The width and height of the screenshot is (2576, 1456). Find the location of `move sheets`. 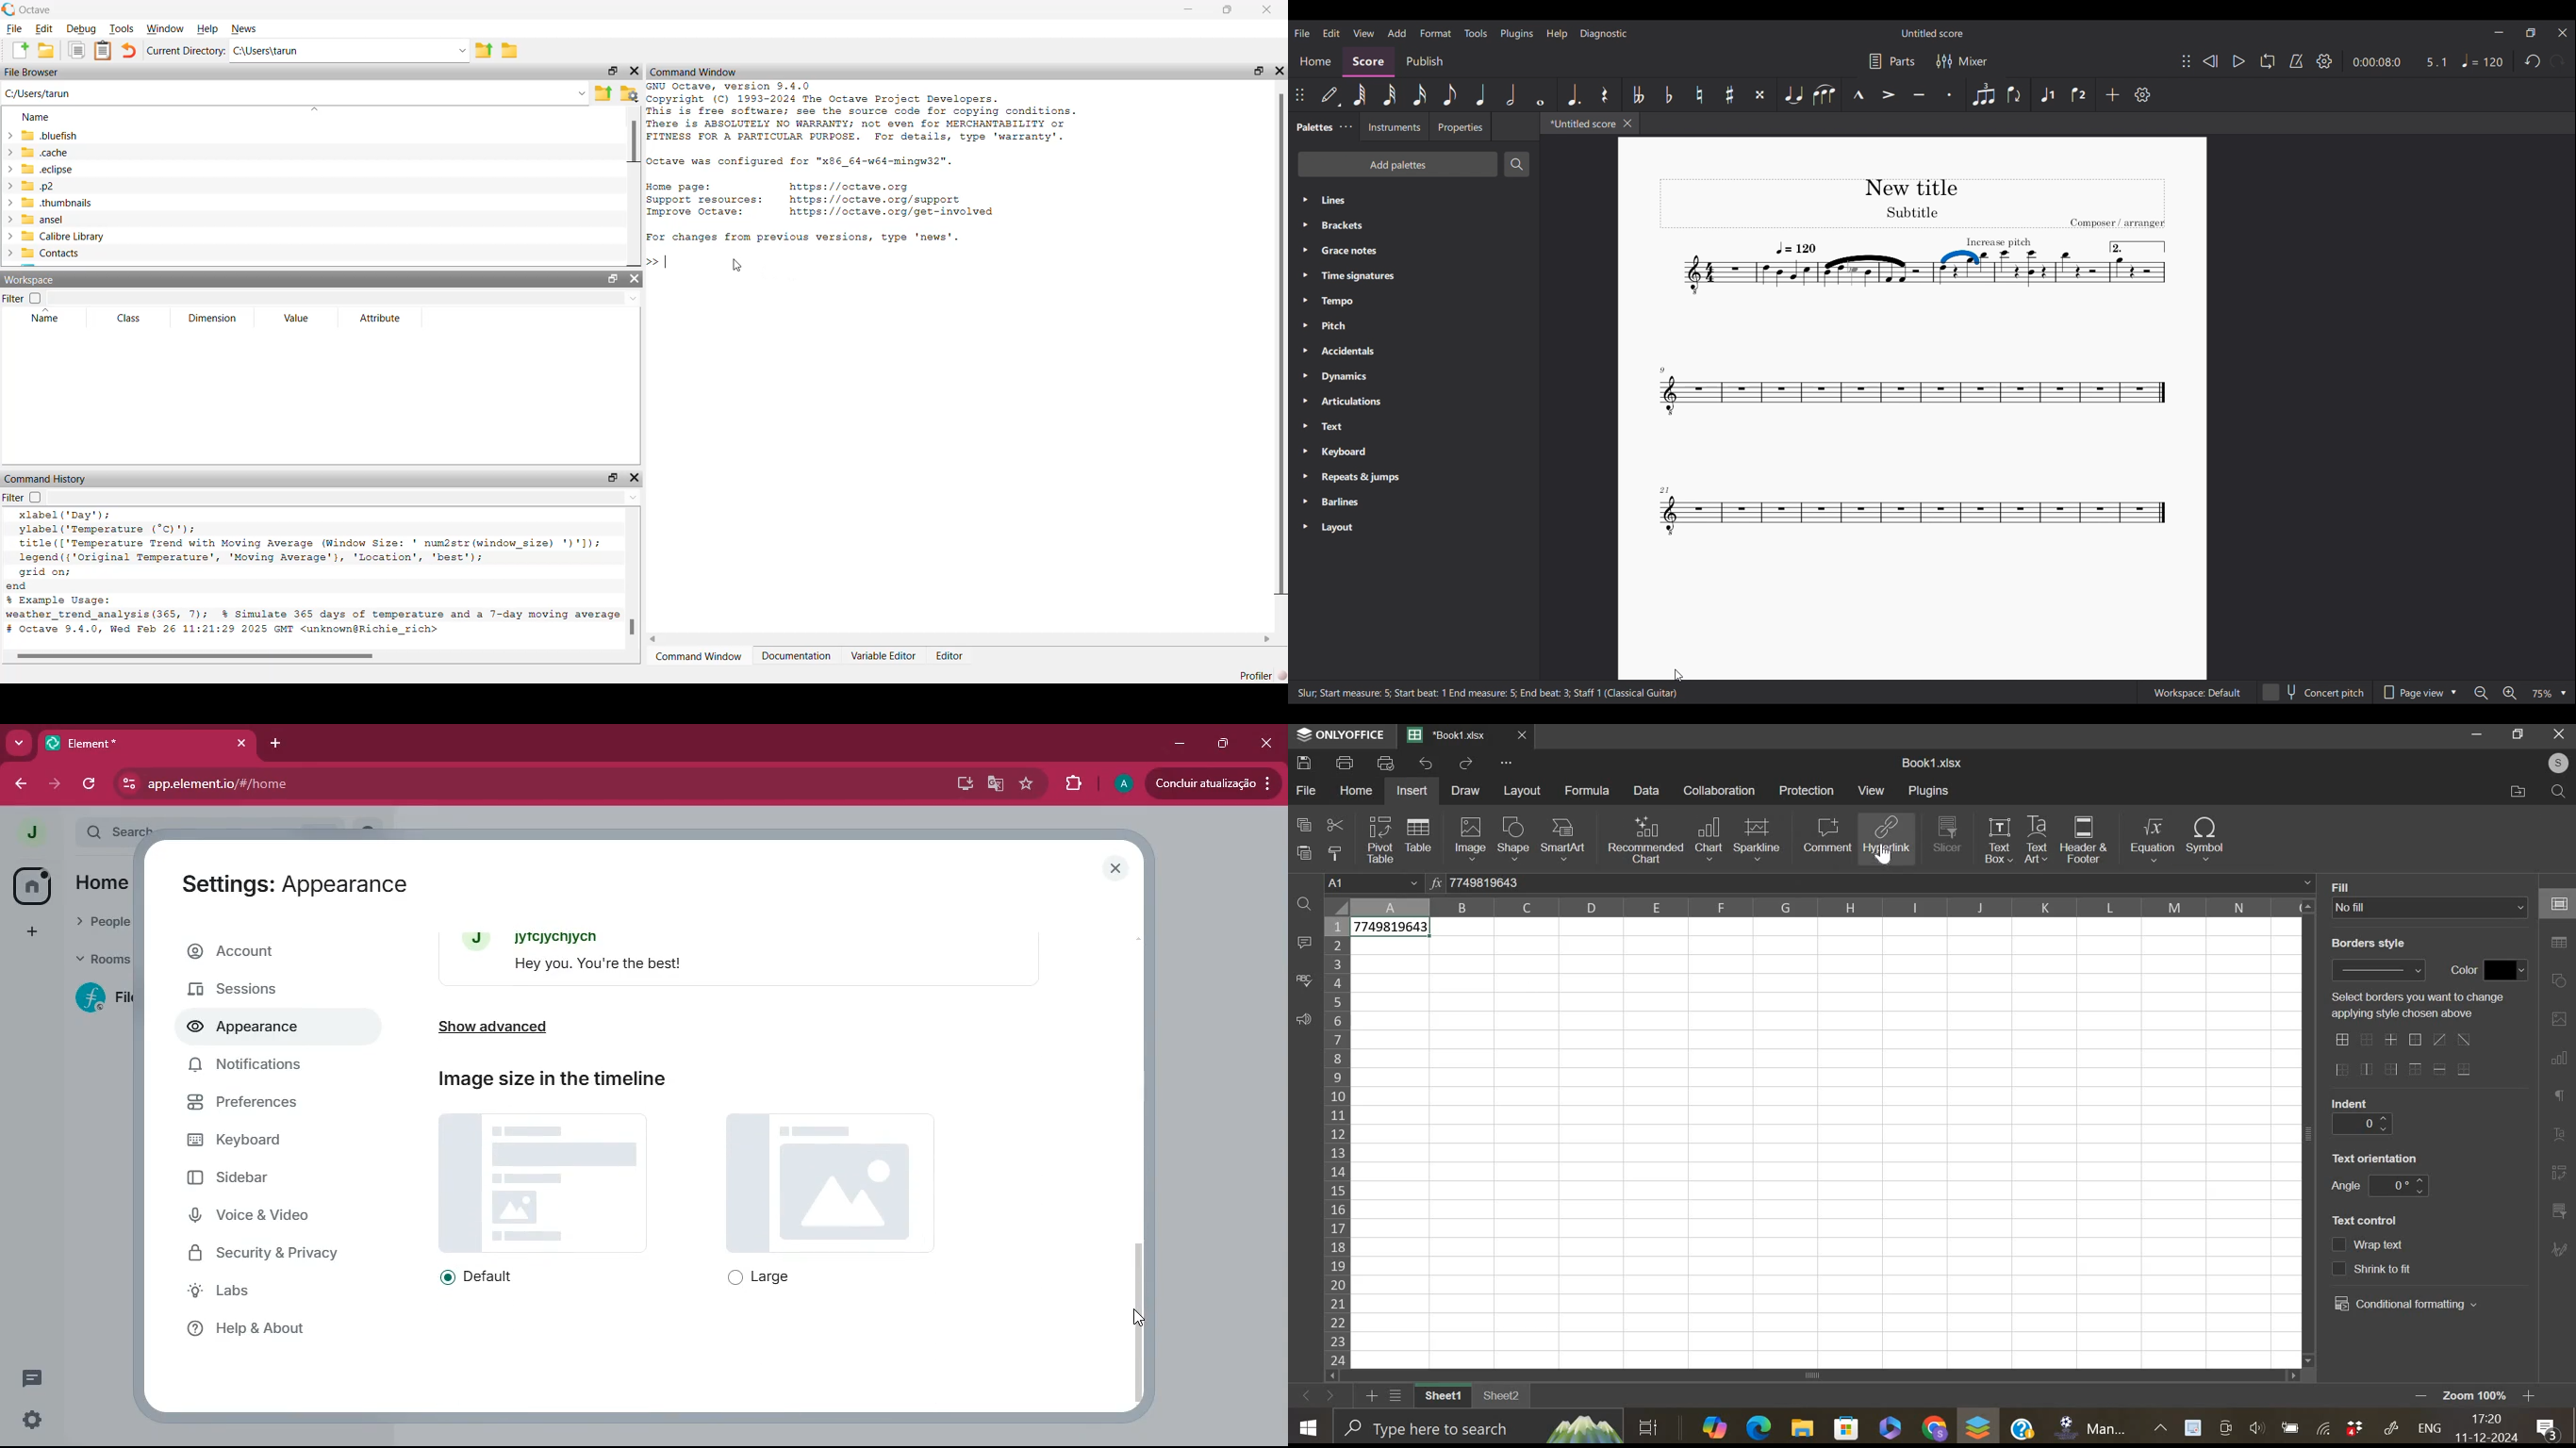

move sheets is located at coordinates (1320, 1396).